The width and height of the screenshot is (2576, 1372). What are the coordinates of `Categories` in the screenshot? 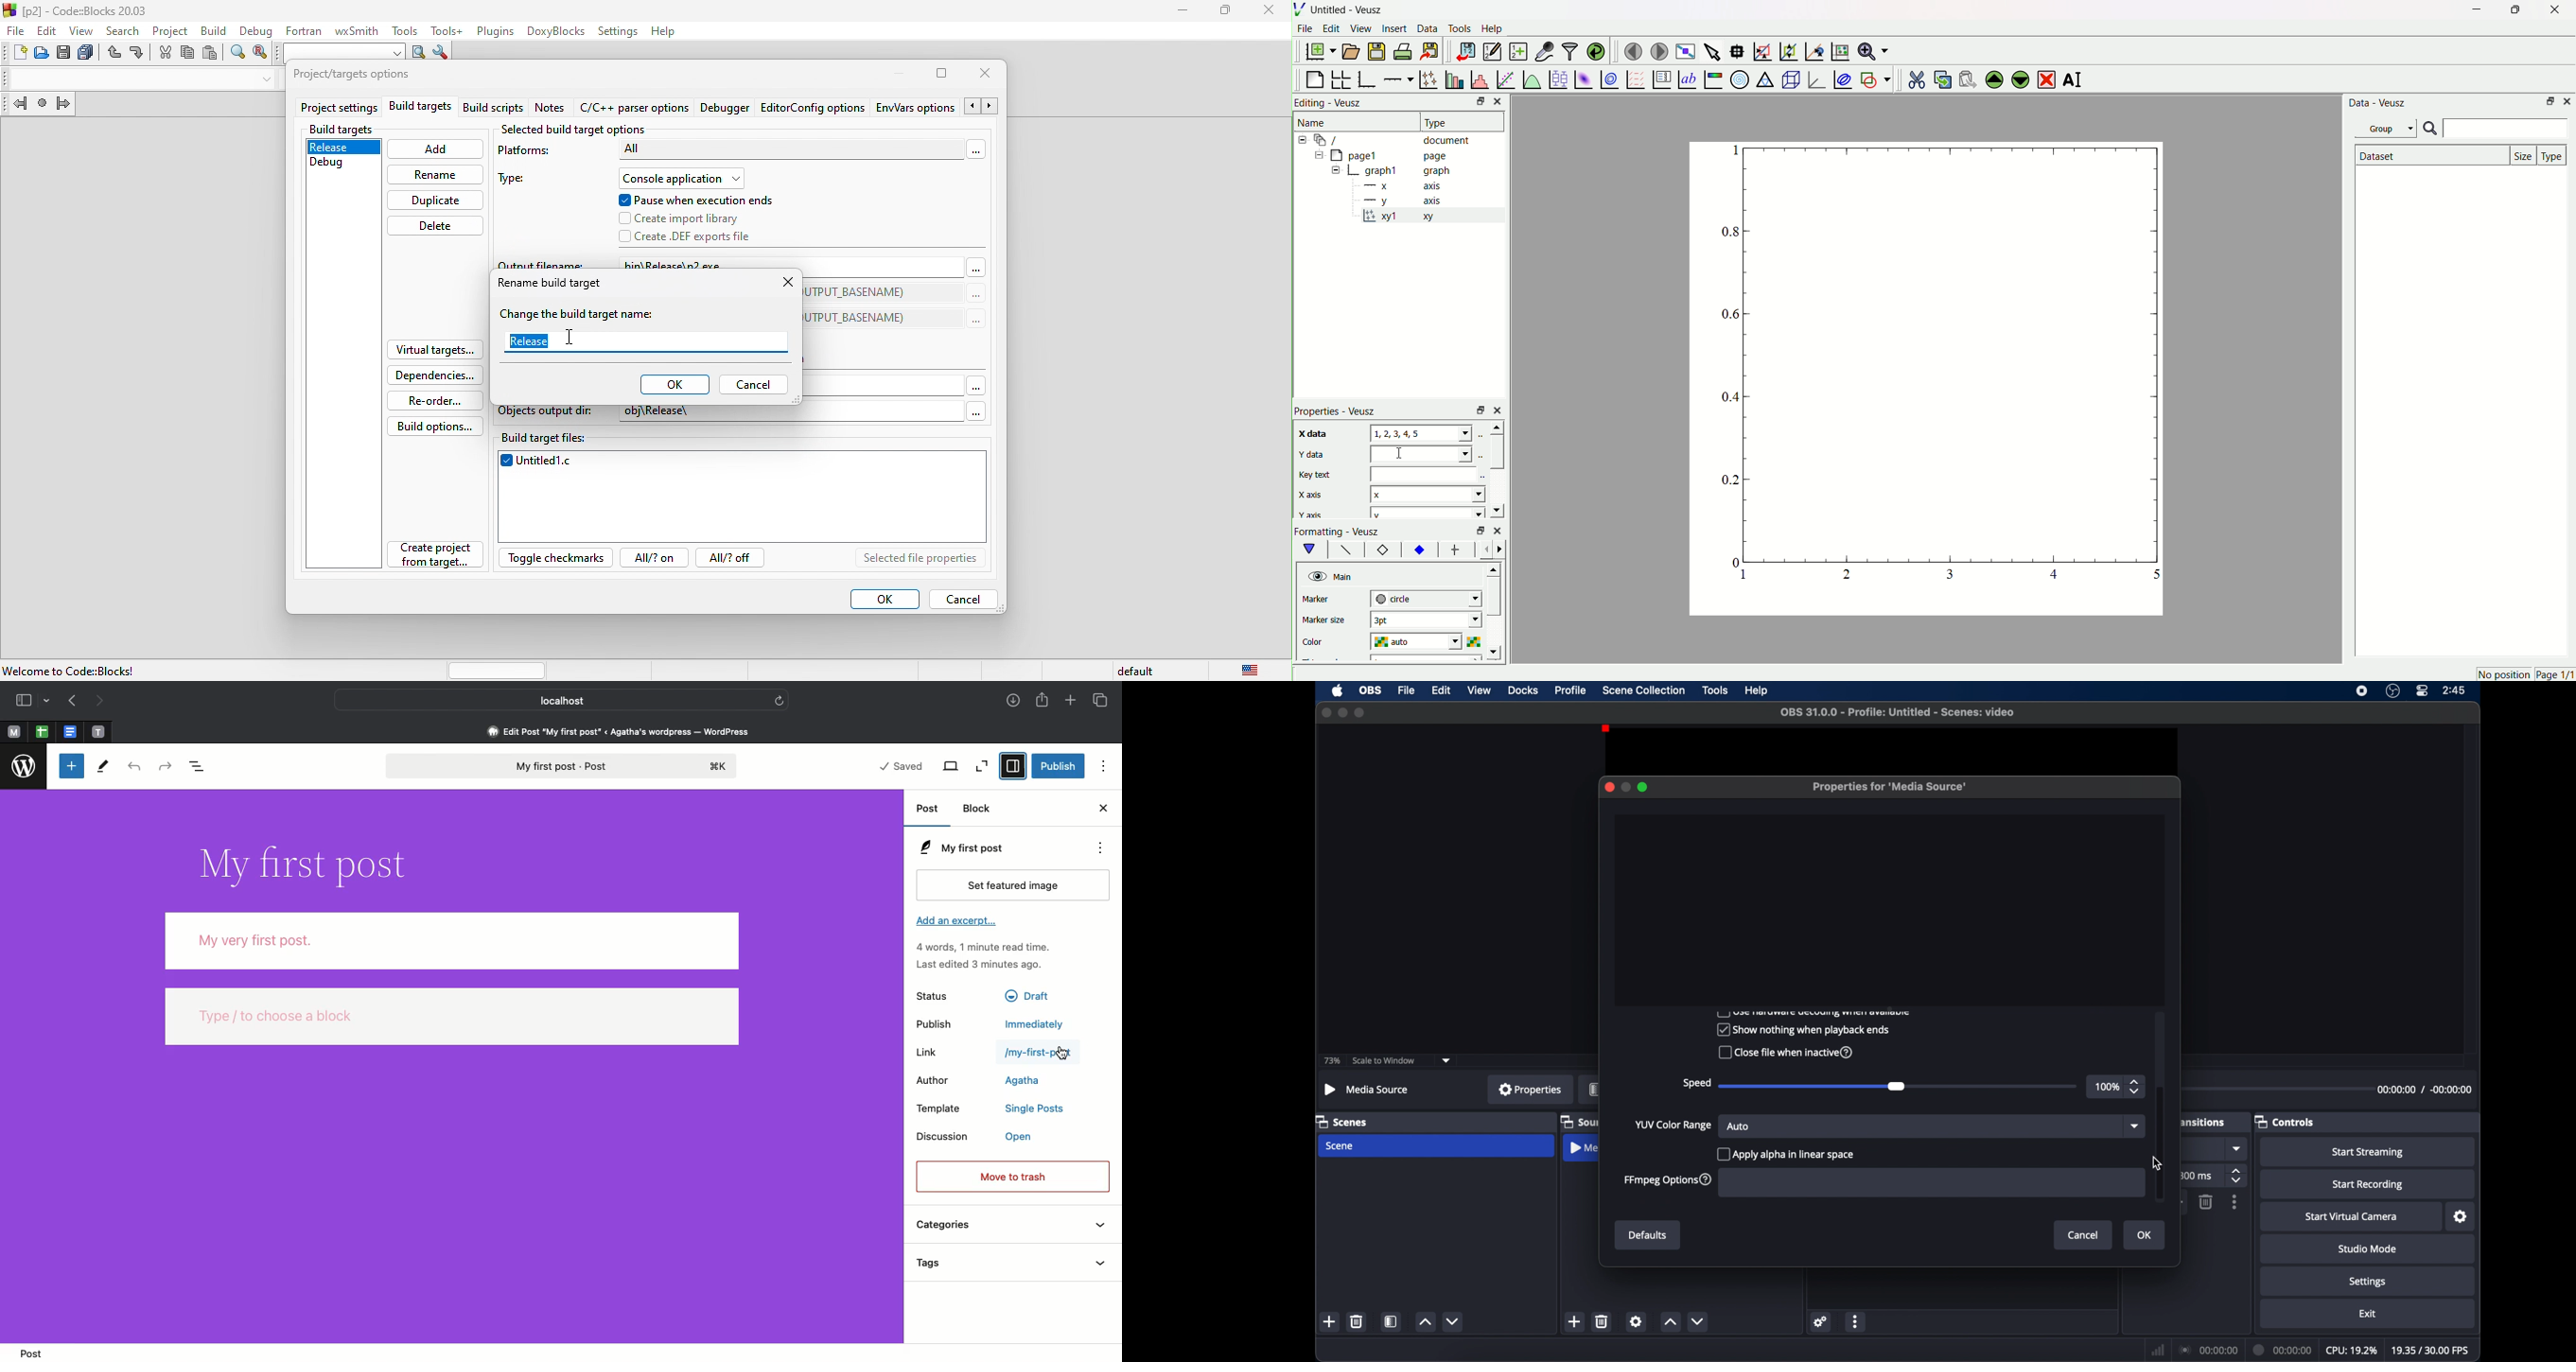 It's located at (1011, 1226).